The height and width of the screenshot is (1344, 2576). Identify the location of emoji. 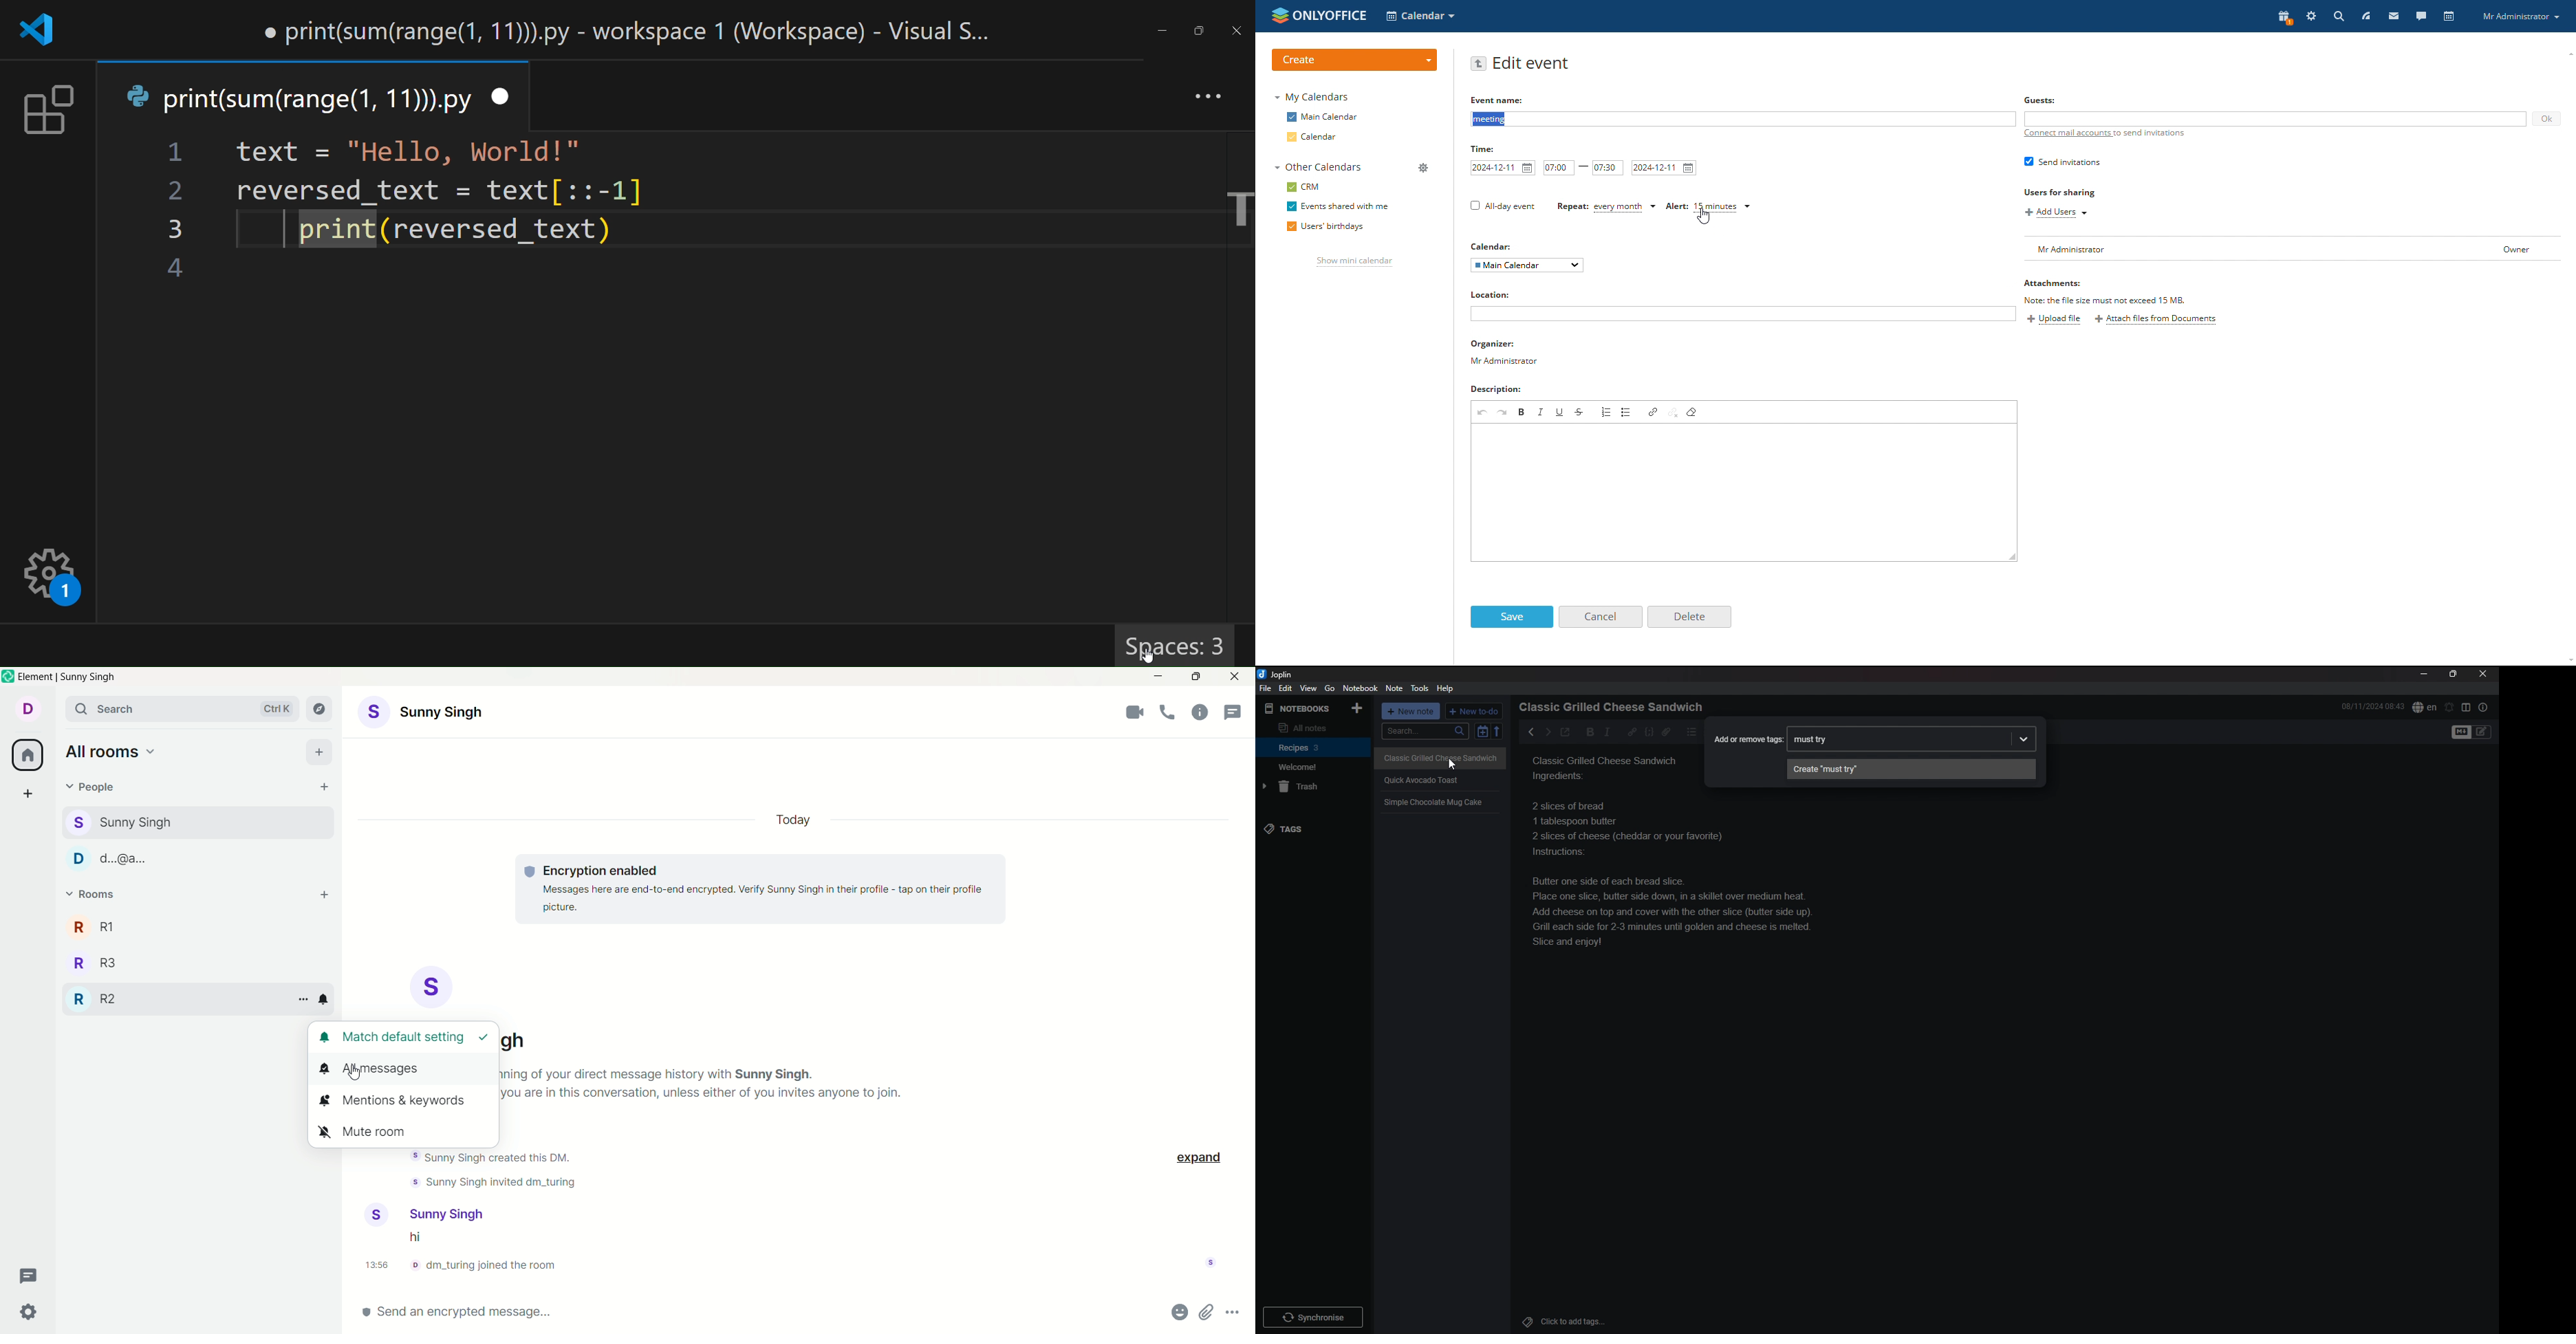
(1179, 1311).